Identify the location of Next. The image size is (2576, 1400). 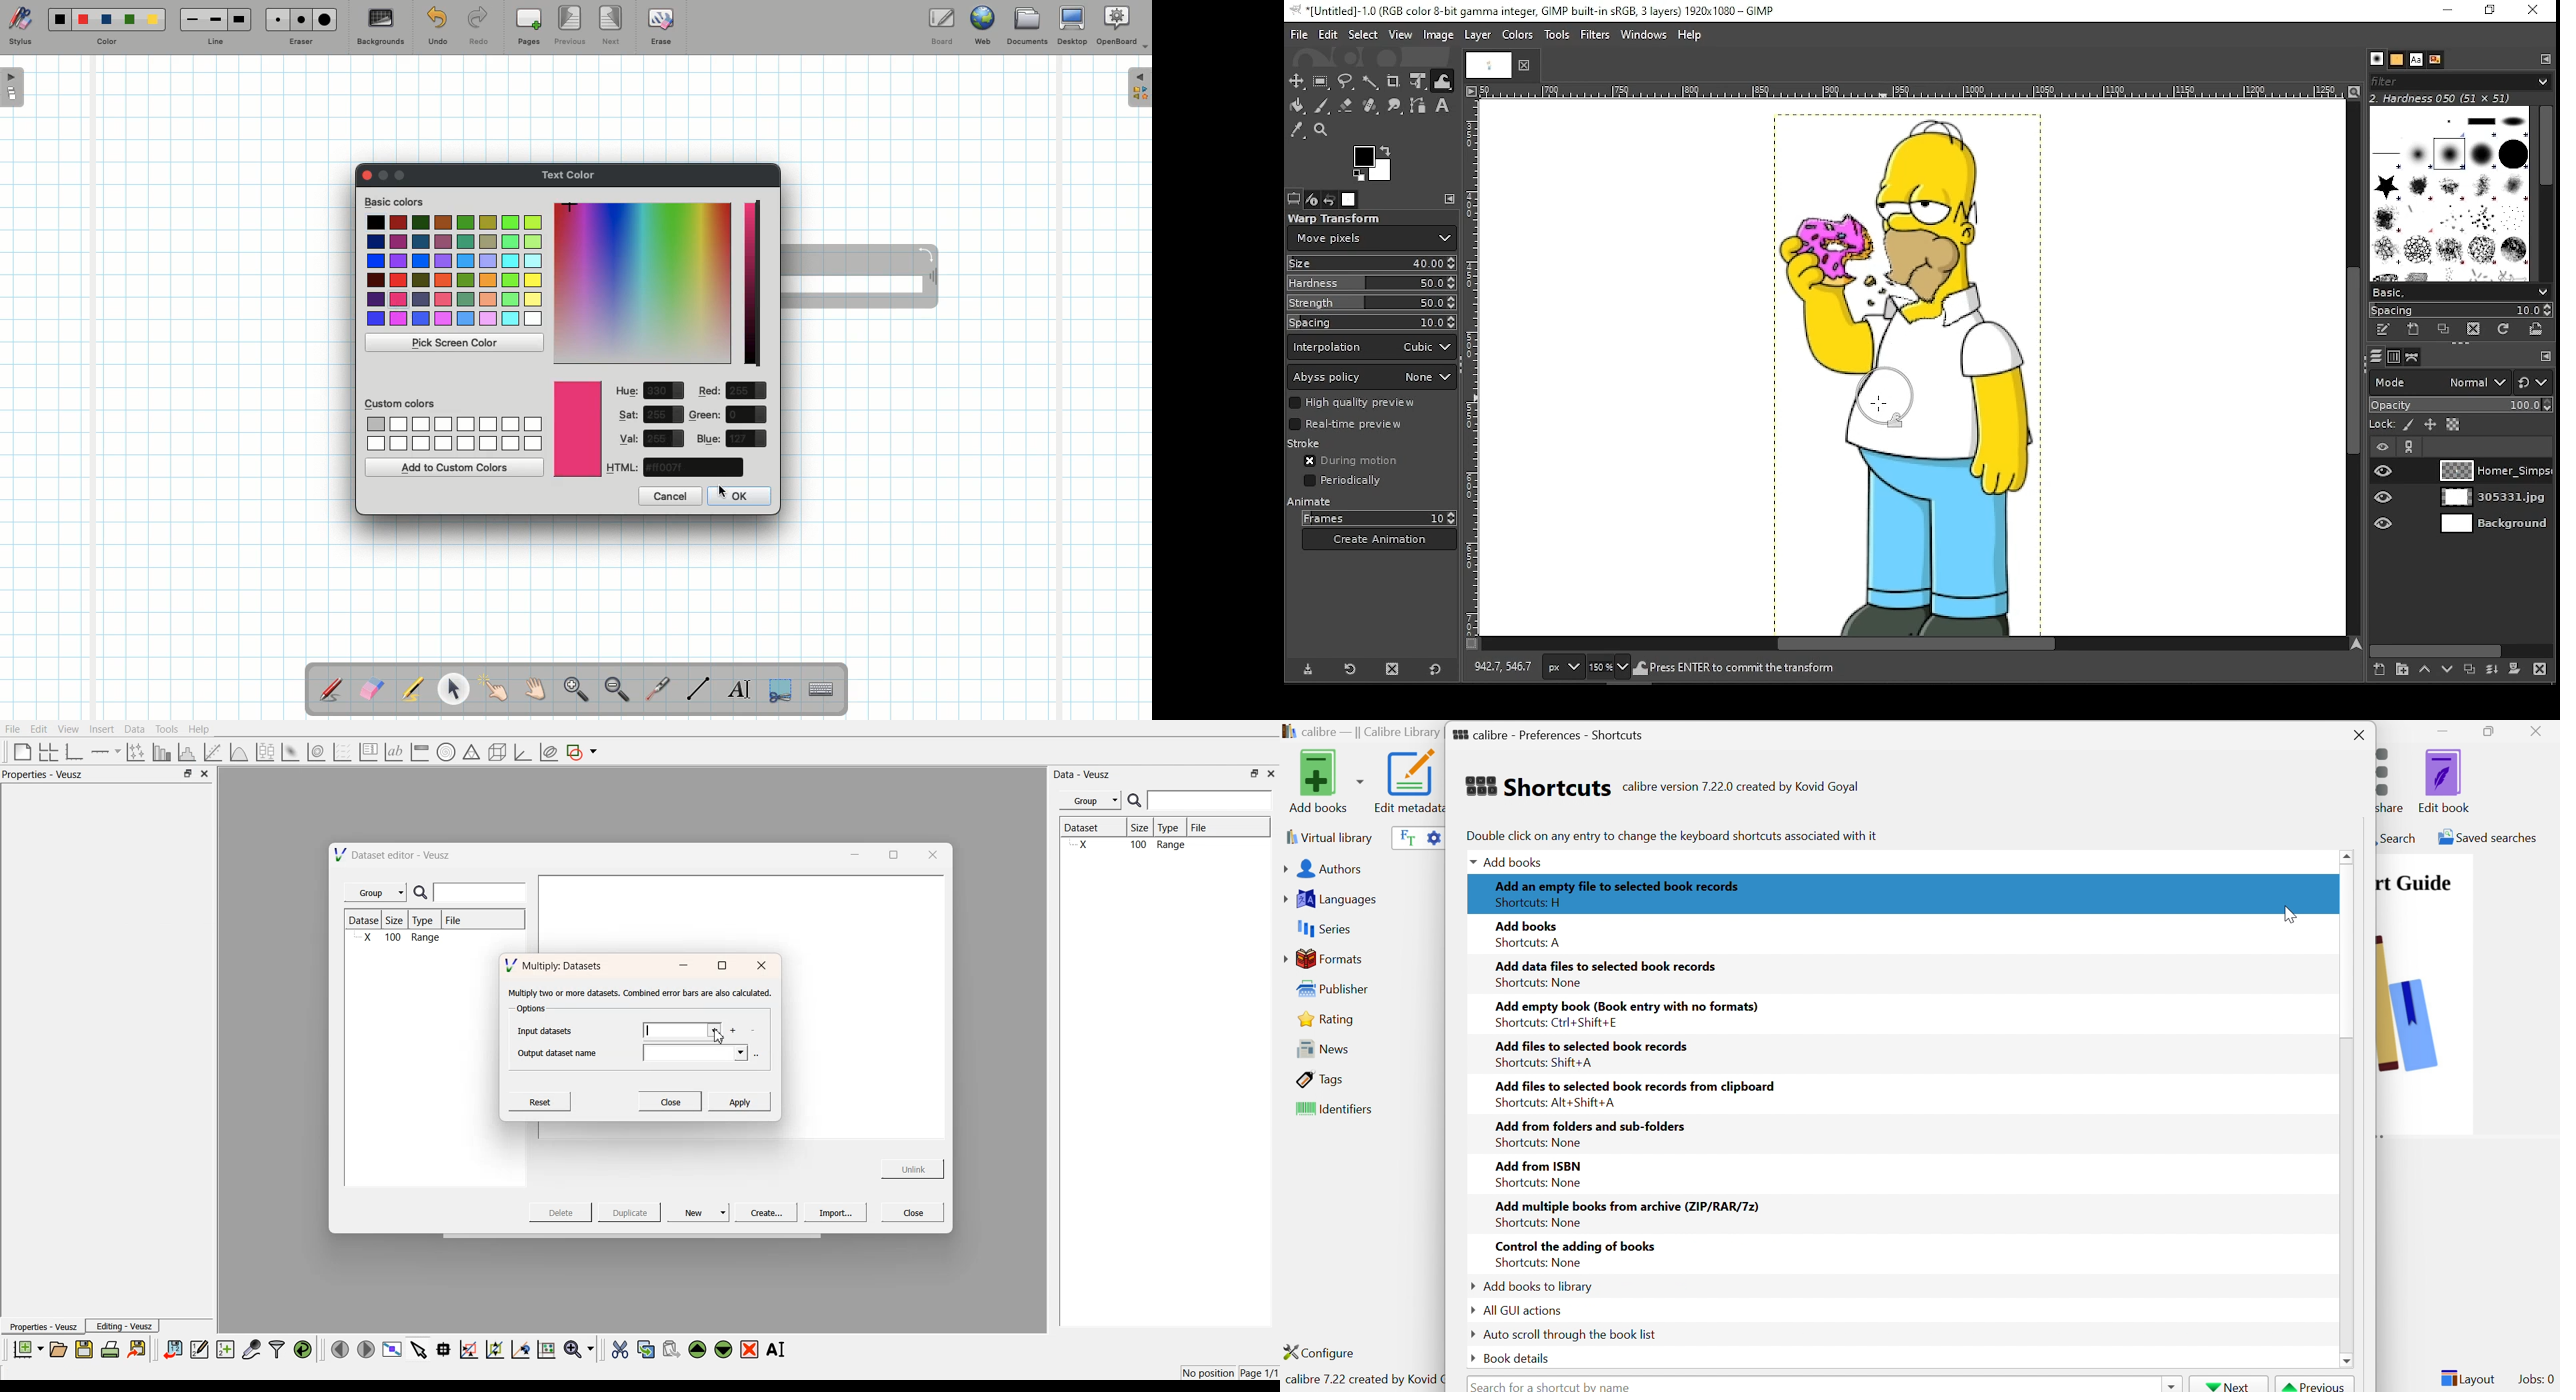
(612, 24).